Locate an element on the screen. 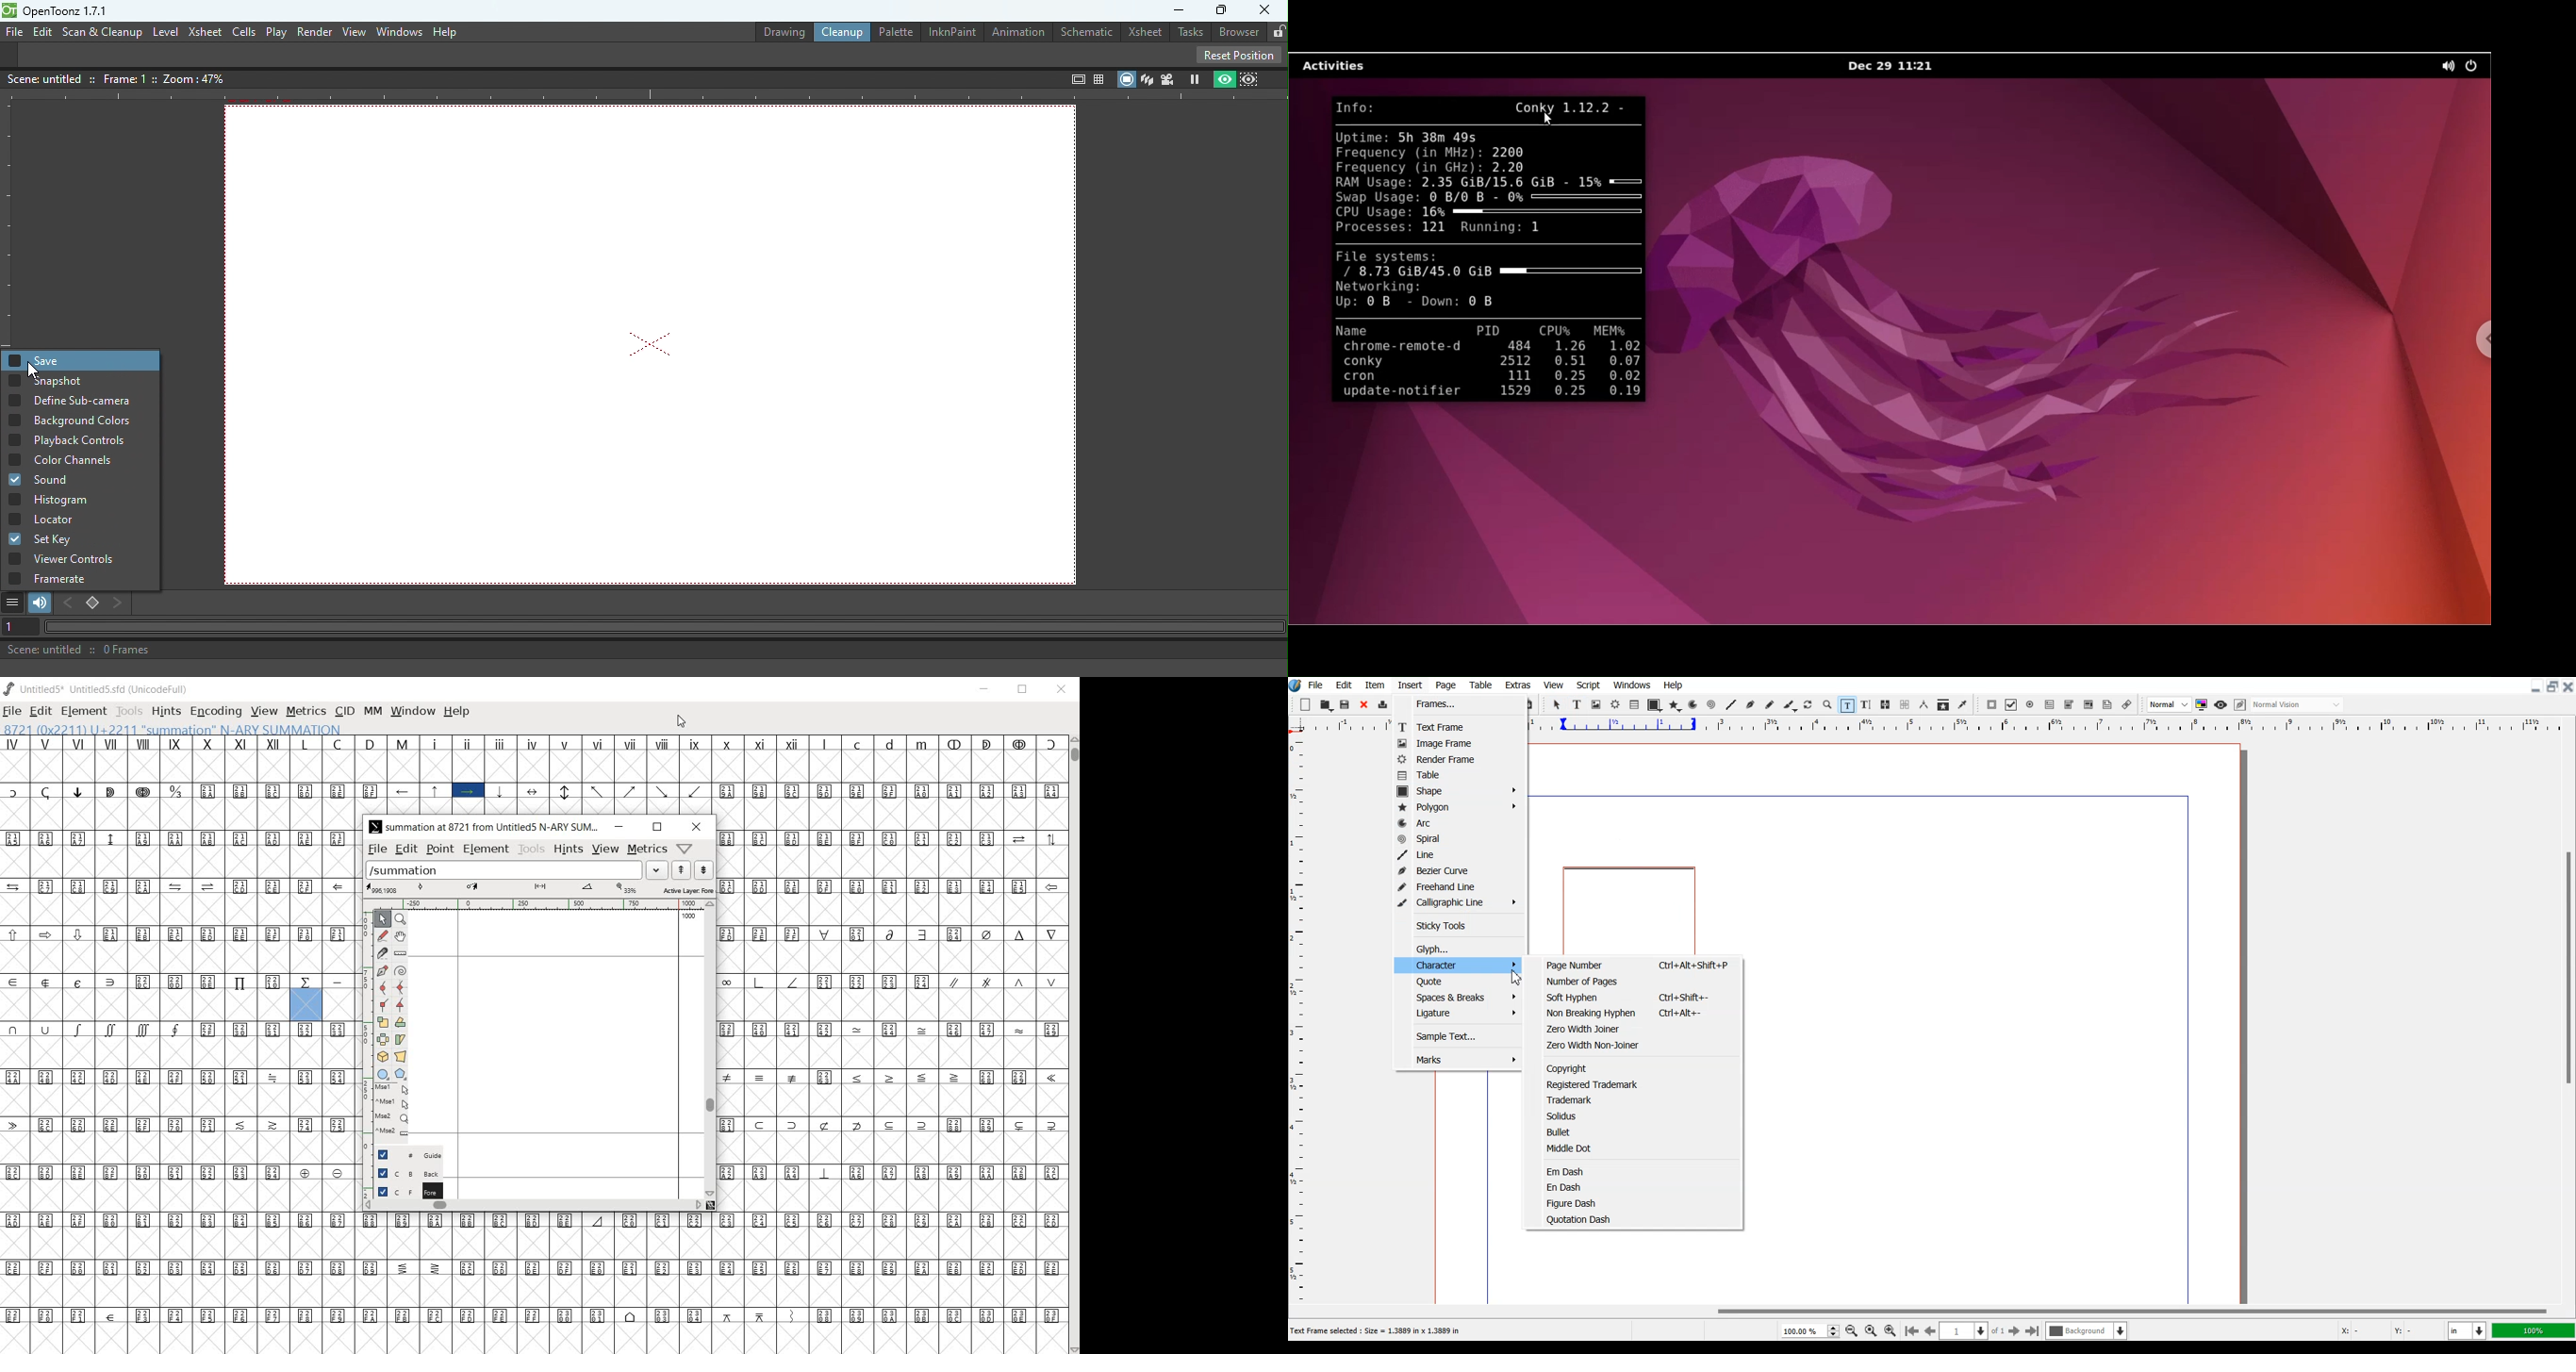 The width and height of the screenshot is (2576, 1372). Zero Width Non-Joiner is located at coordinates (1639, 1045).